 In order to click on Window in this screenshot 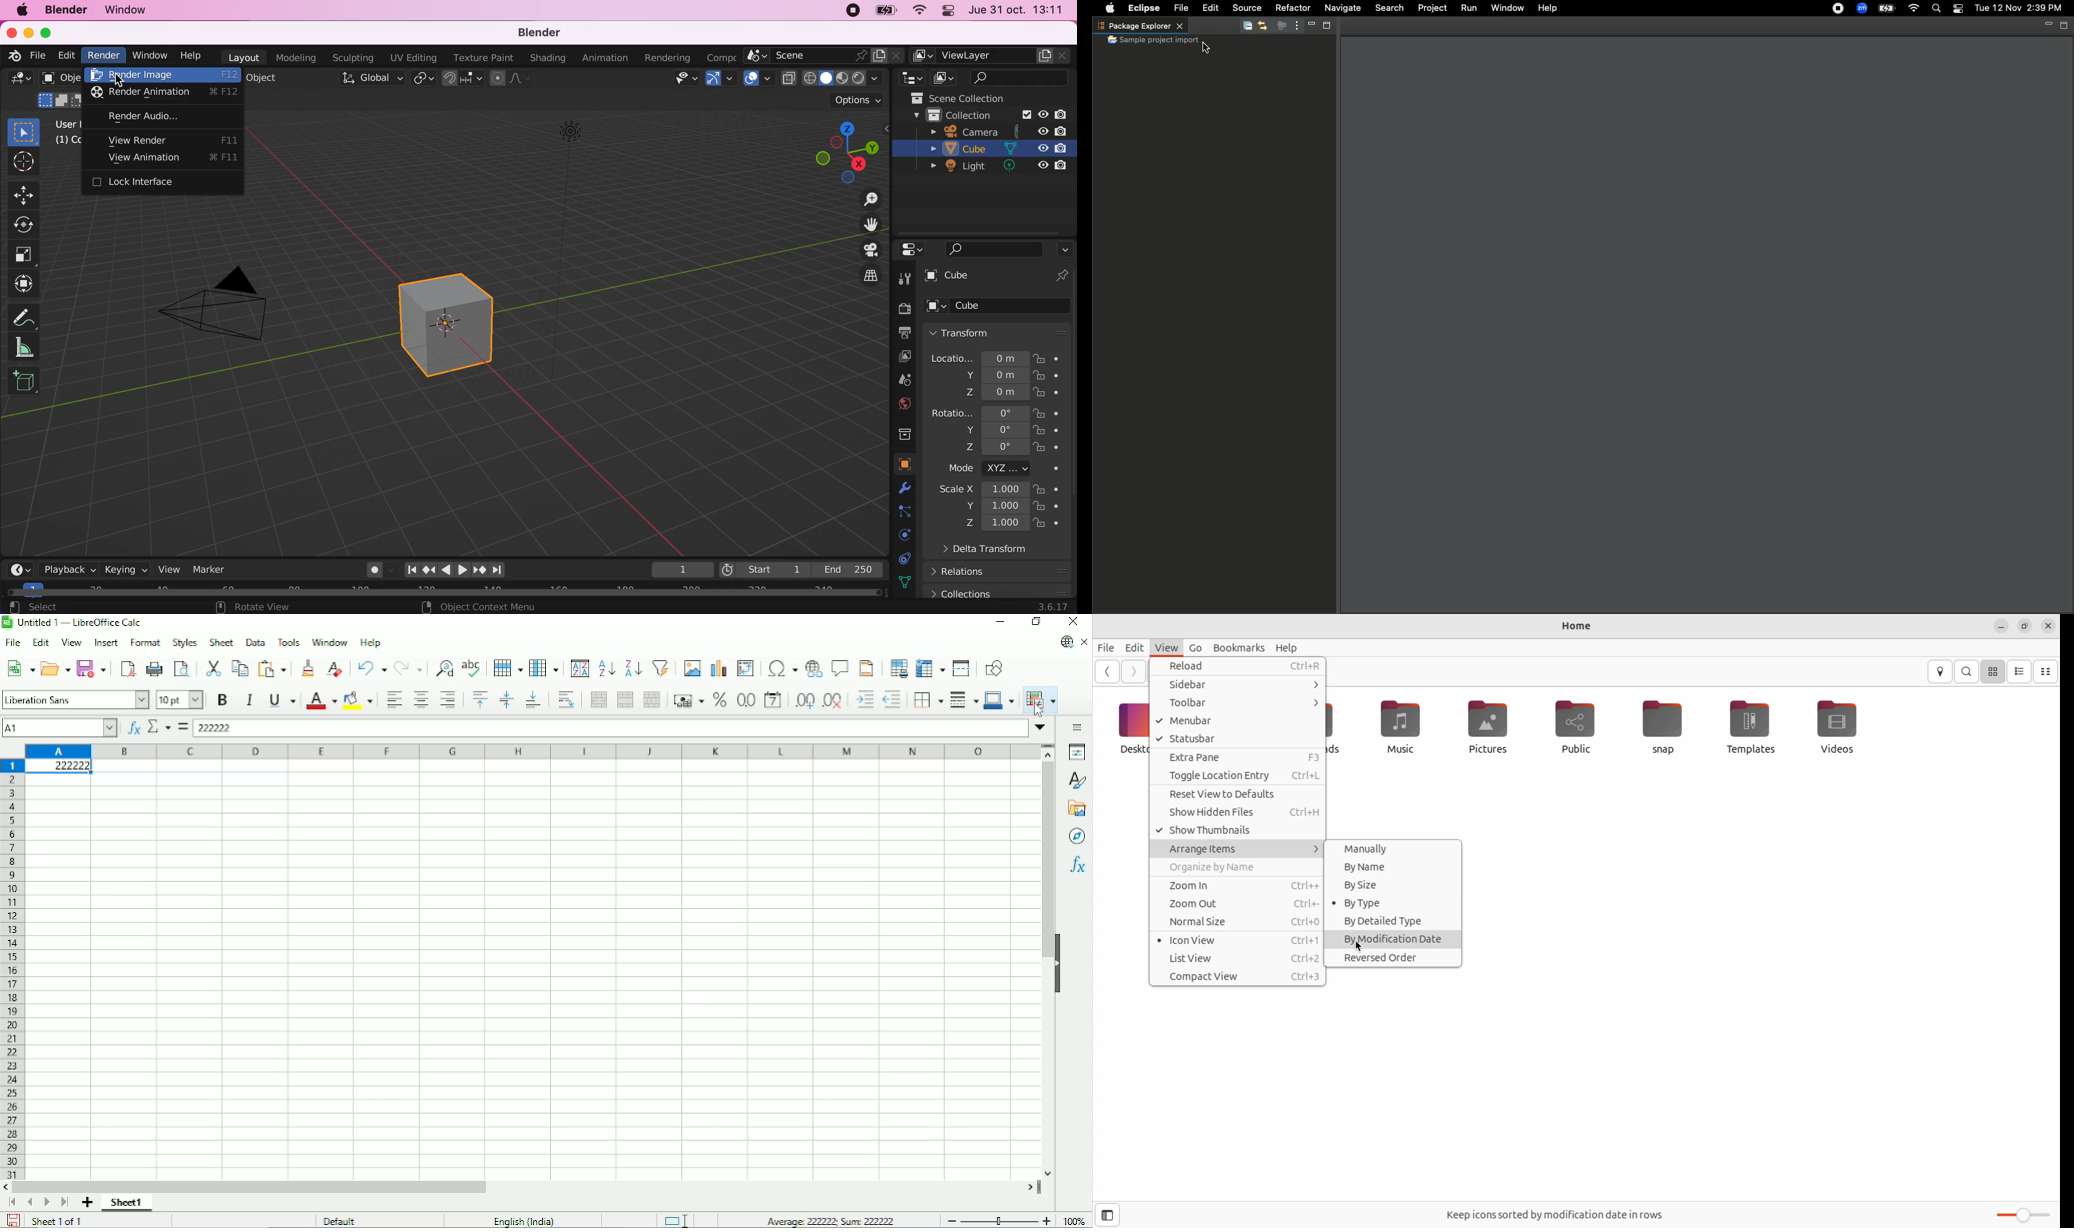, I will do `click(329, 642)`.